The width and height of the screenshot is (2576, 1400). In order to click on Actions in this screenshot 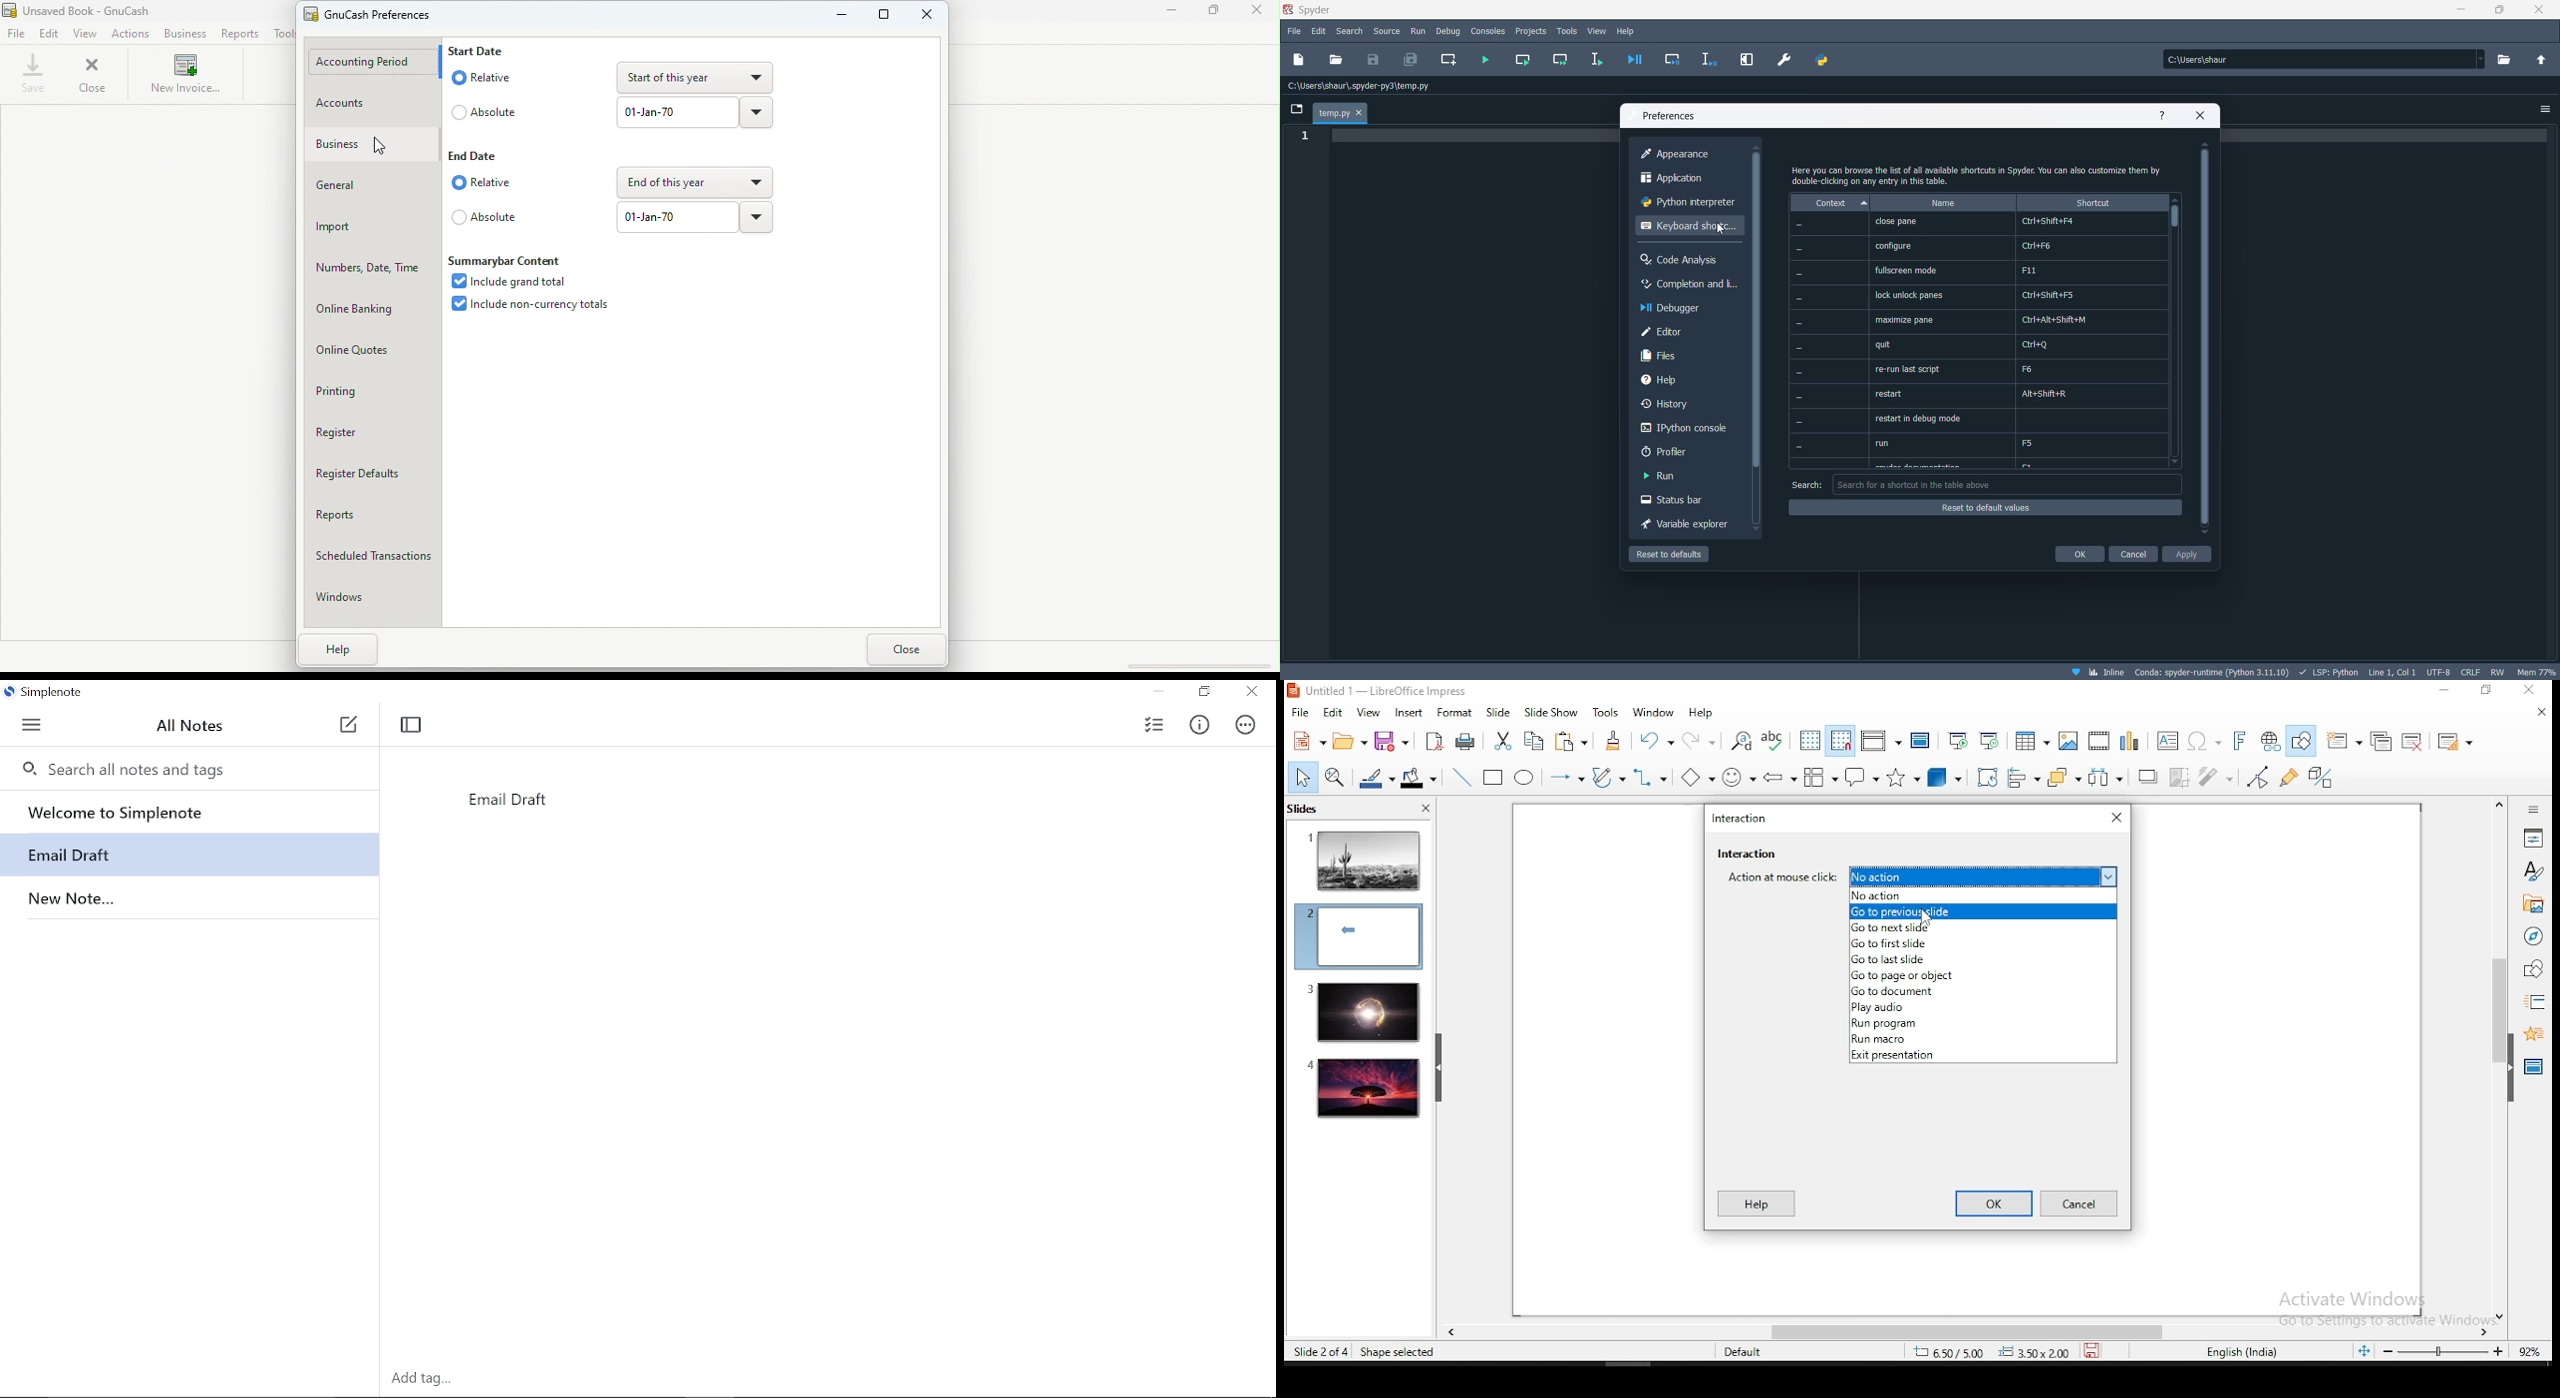, I will do `click(1245, 726)`.